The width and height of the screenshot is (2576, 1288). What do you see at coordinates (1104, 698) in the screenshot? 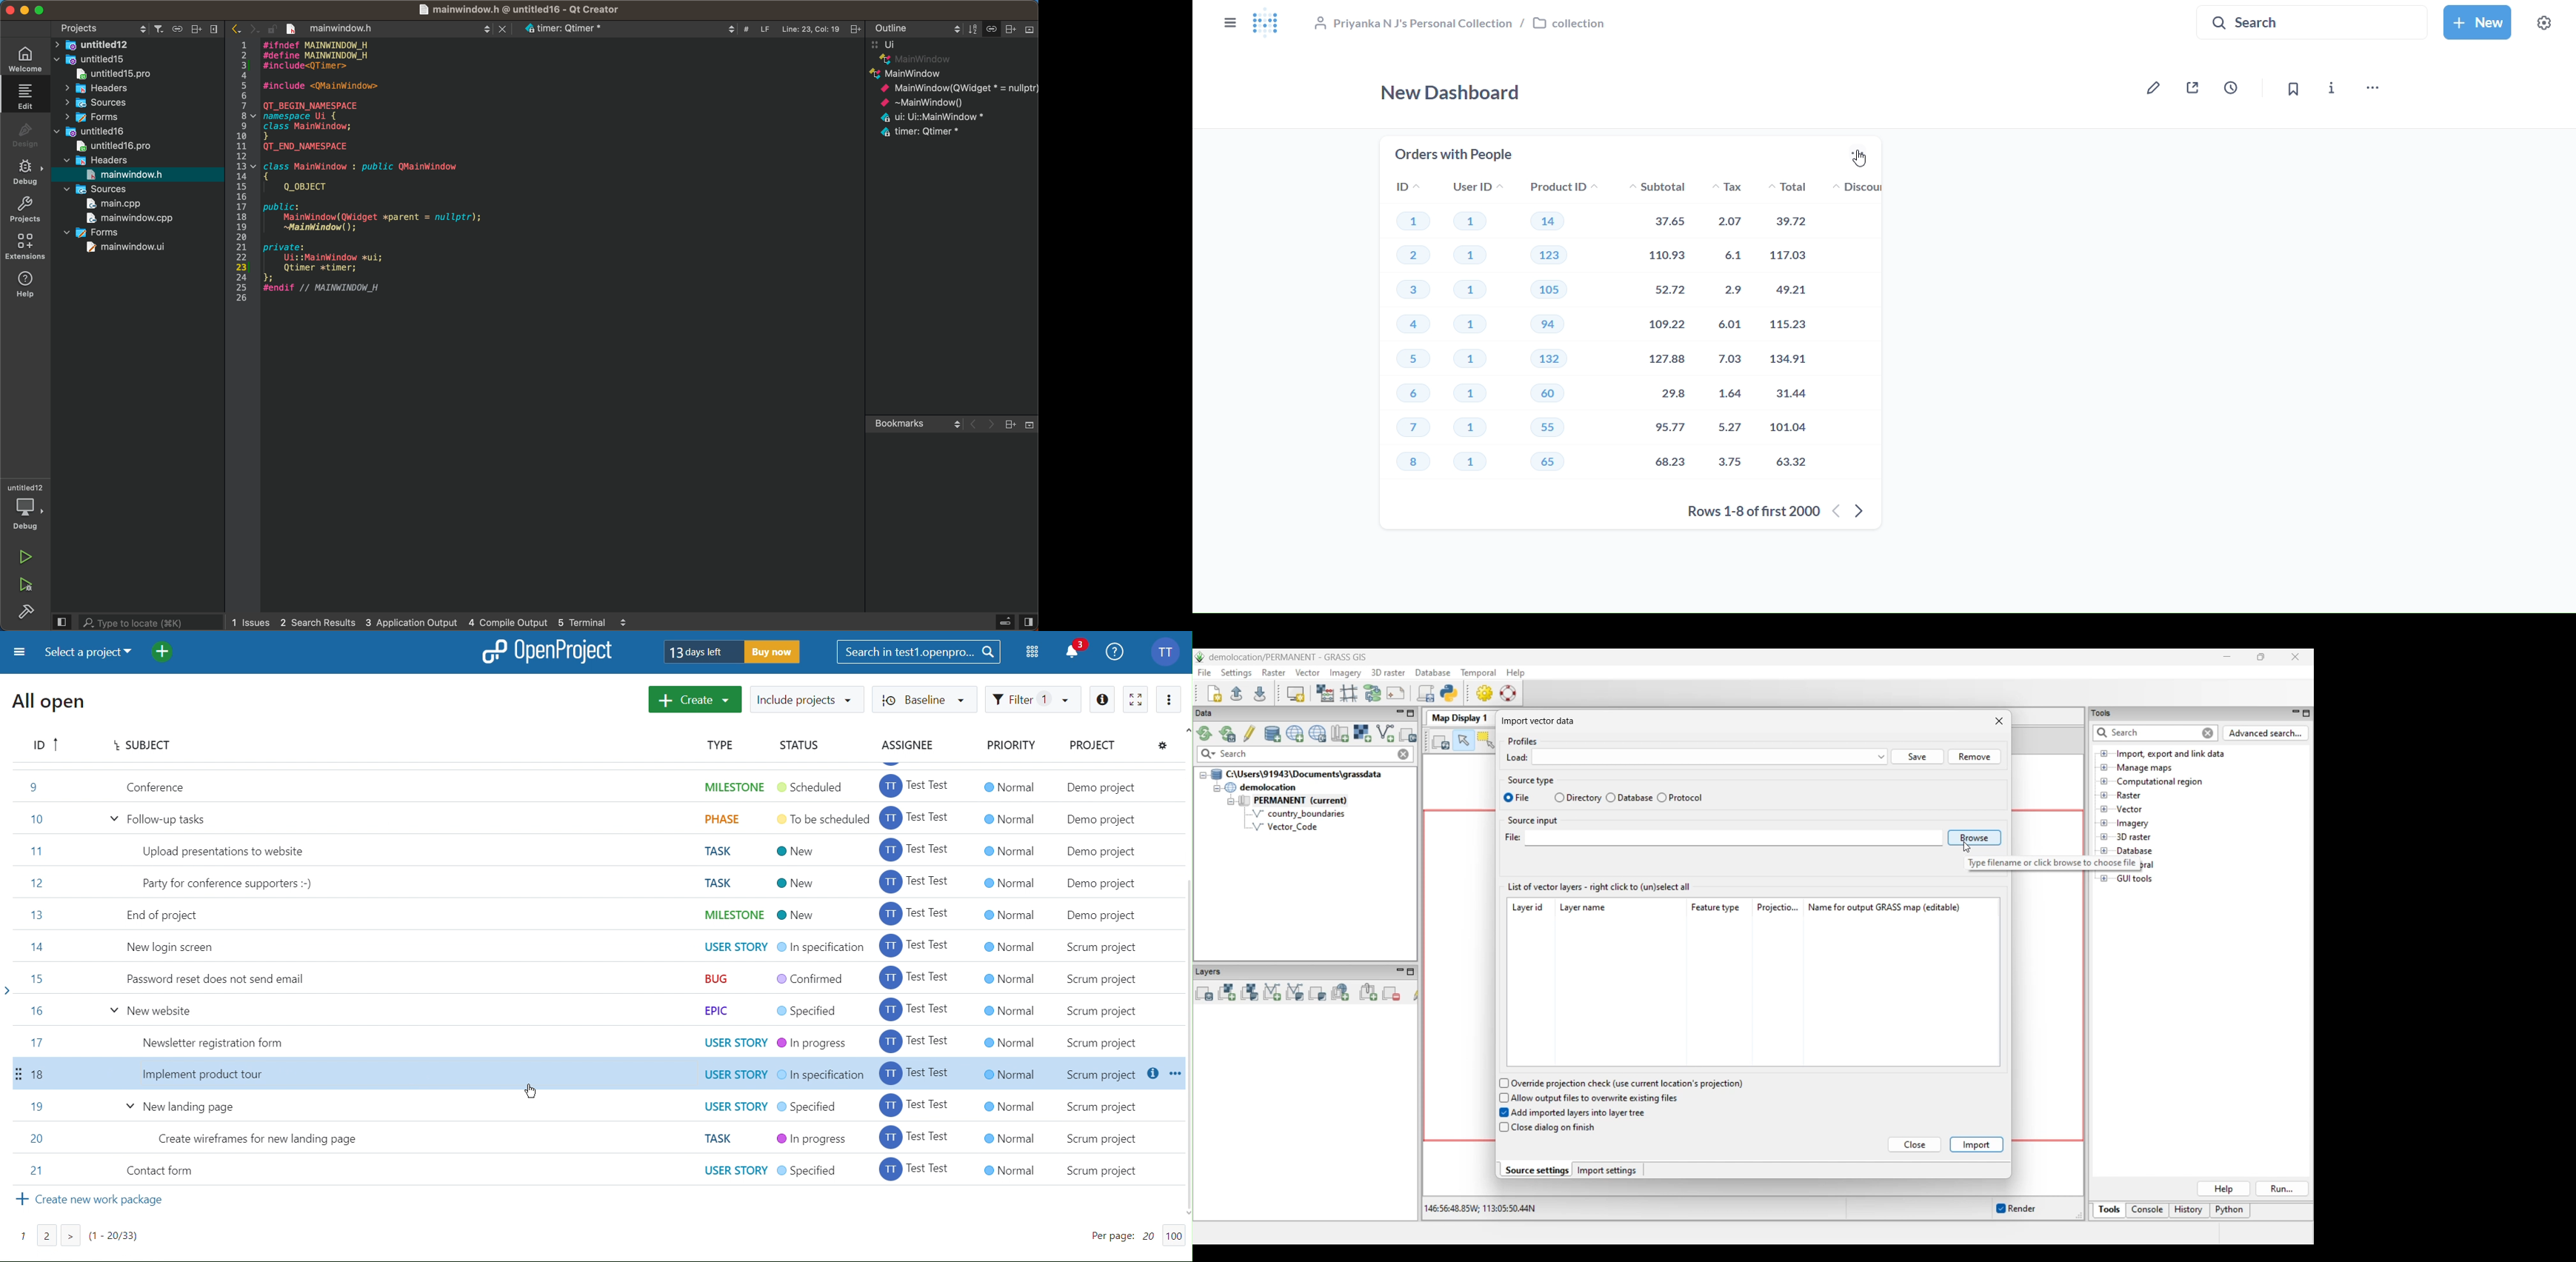
I see `Info` at bounding box center [1104, 698].